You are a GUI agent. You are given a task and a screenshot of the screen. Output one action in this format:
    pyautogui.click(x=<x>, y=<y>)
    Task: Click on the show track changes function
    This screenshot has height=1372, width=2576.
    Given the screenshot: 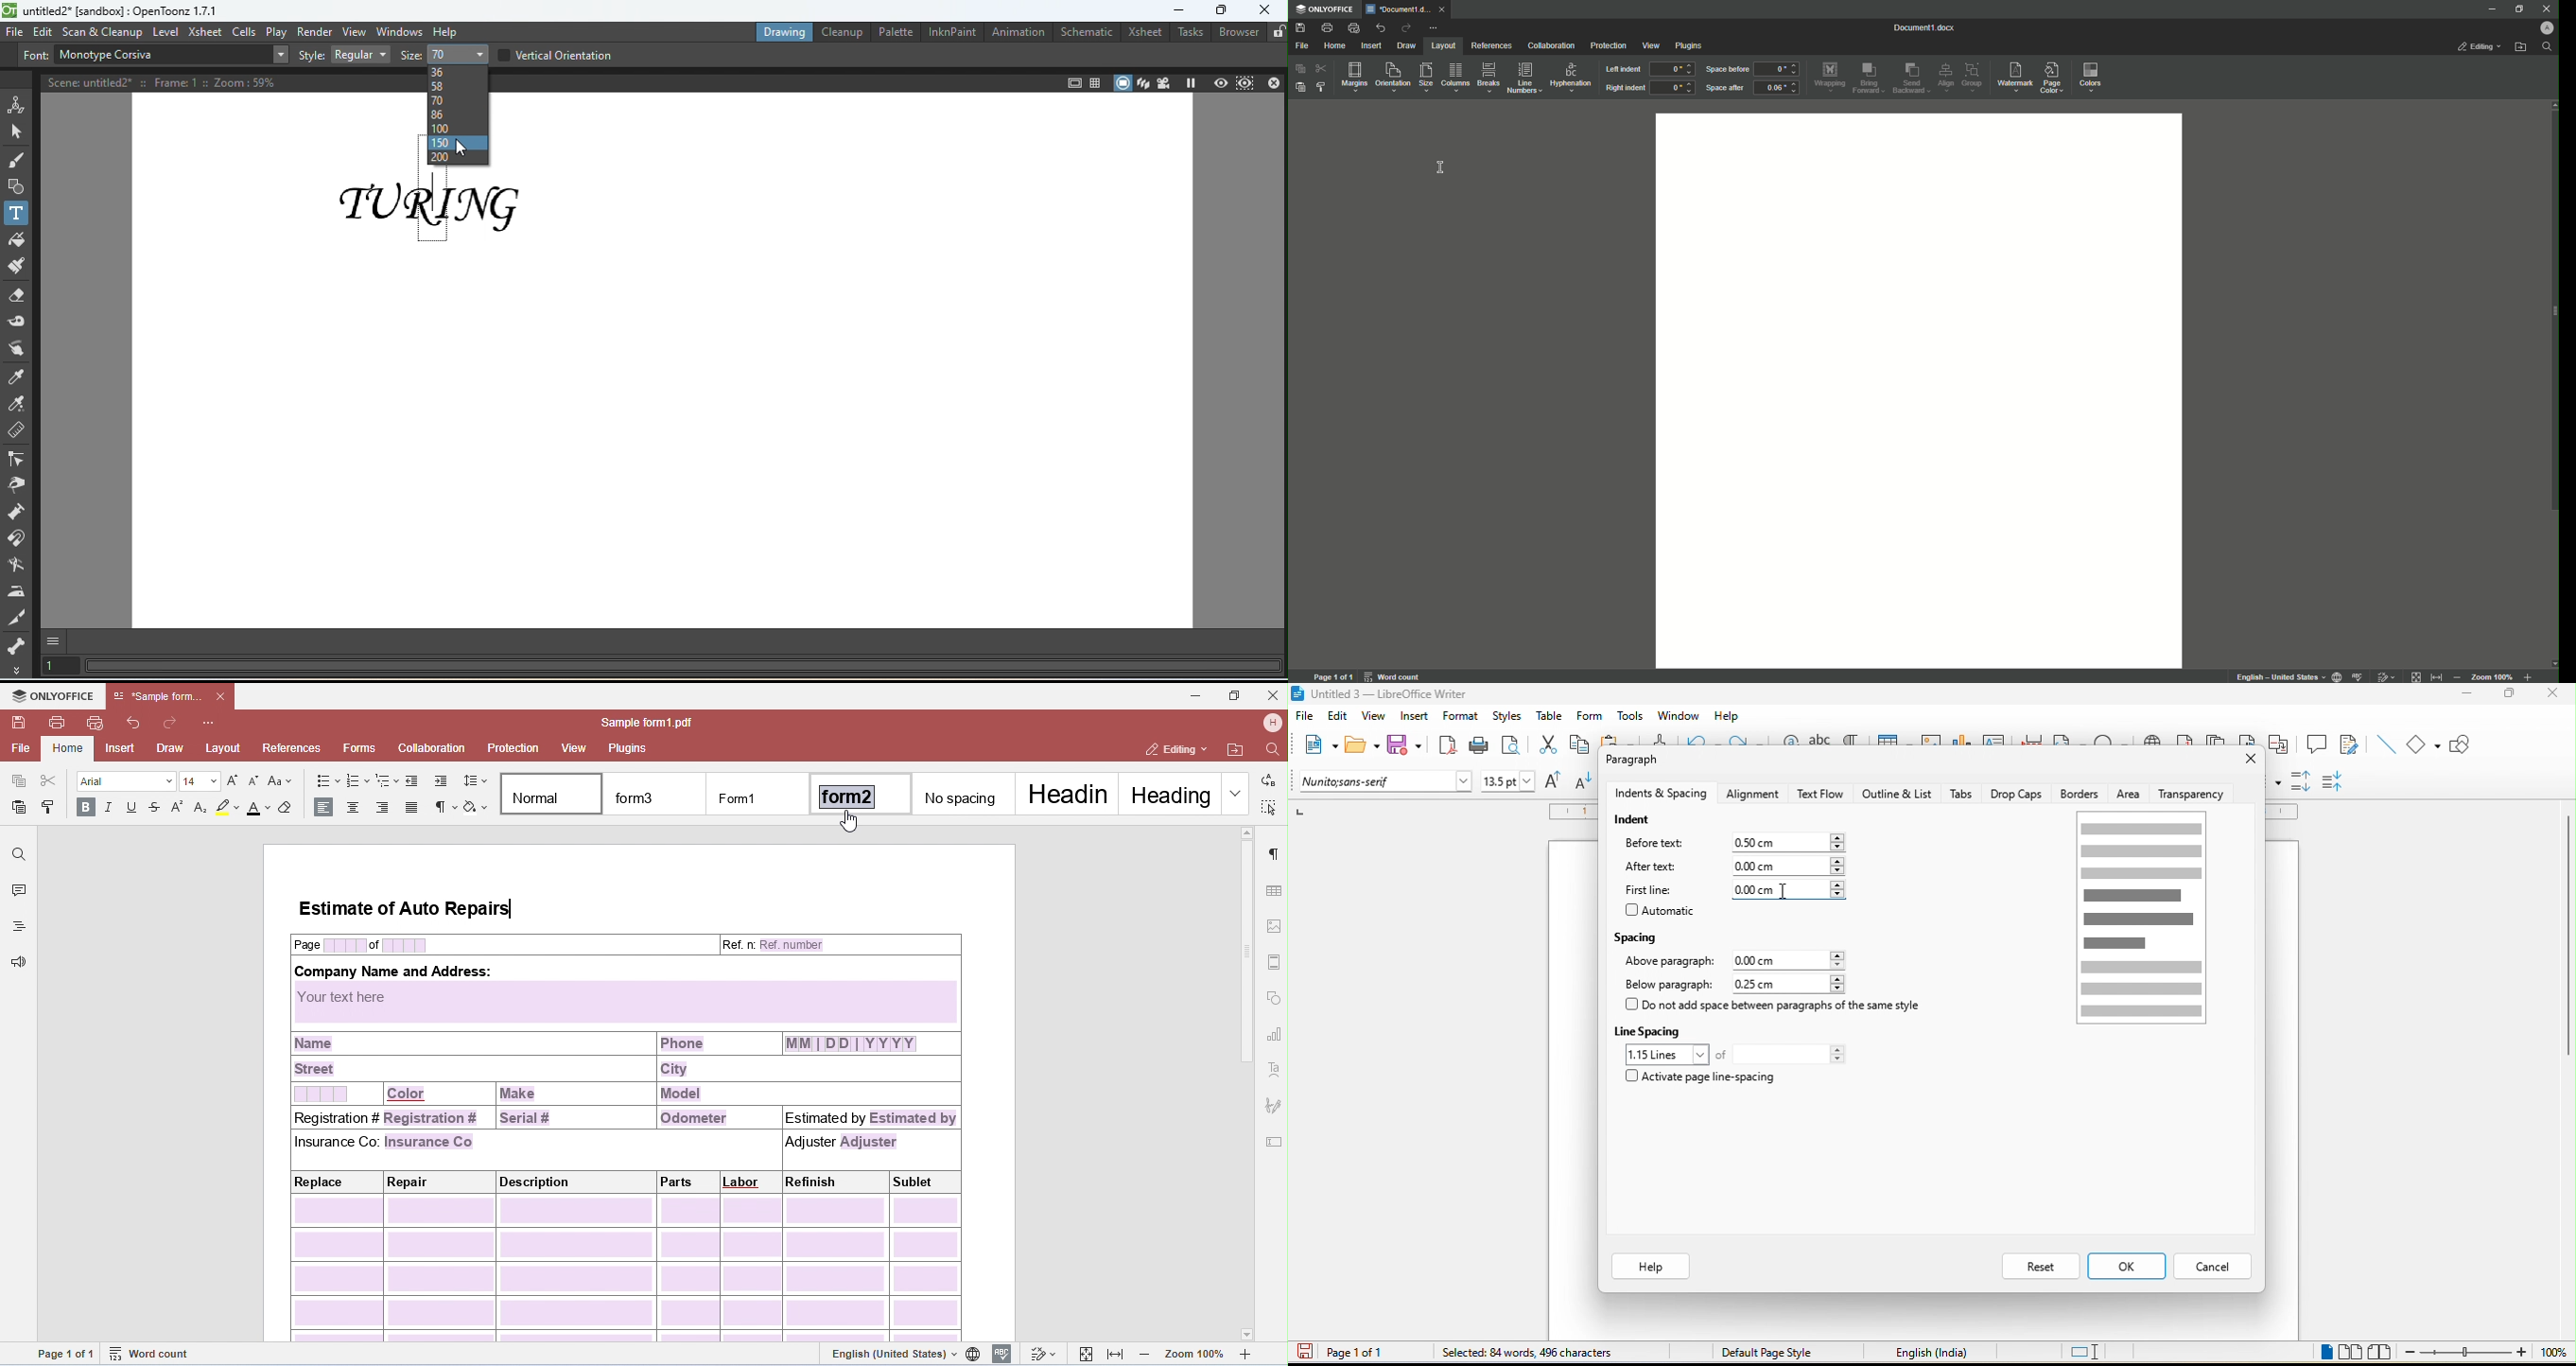 What is the action you would take?
    pyautogui.click(x=2353, y=745)
    